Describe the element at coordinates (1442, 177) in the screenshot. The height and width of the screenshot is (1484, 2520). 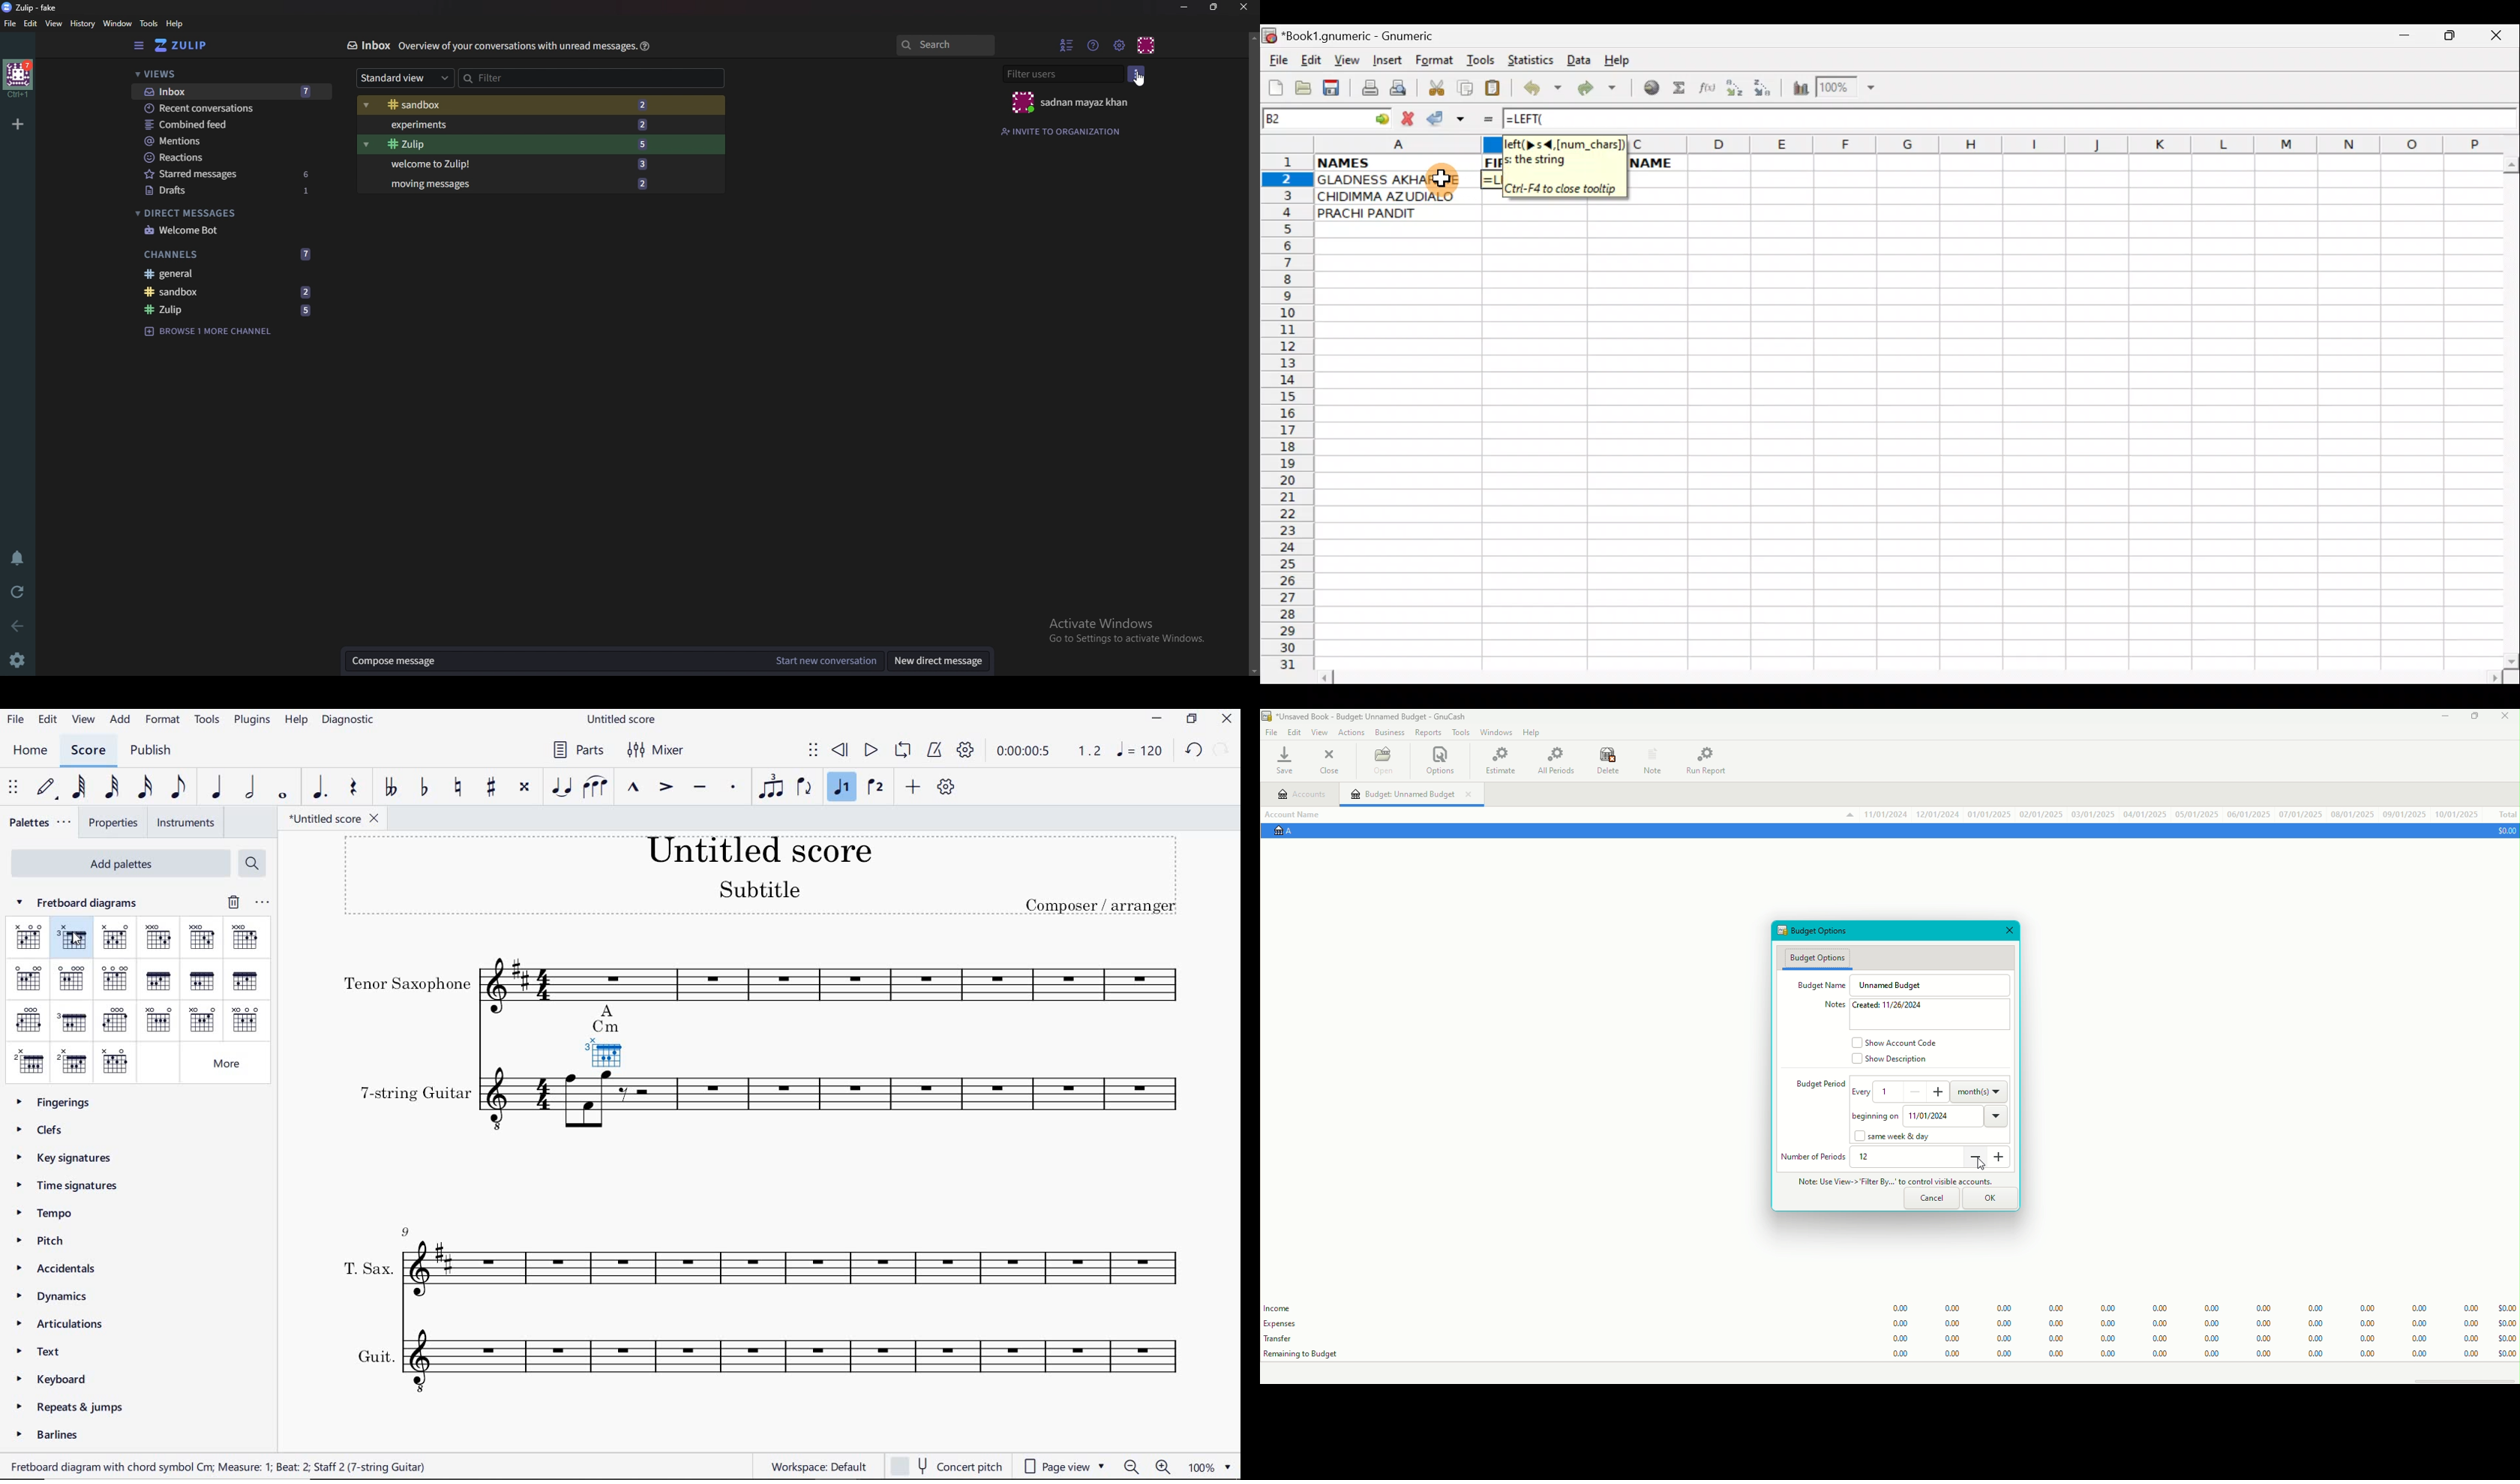
I see `Cursor on cell A2` at that location.